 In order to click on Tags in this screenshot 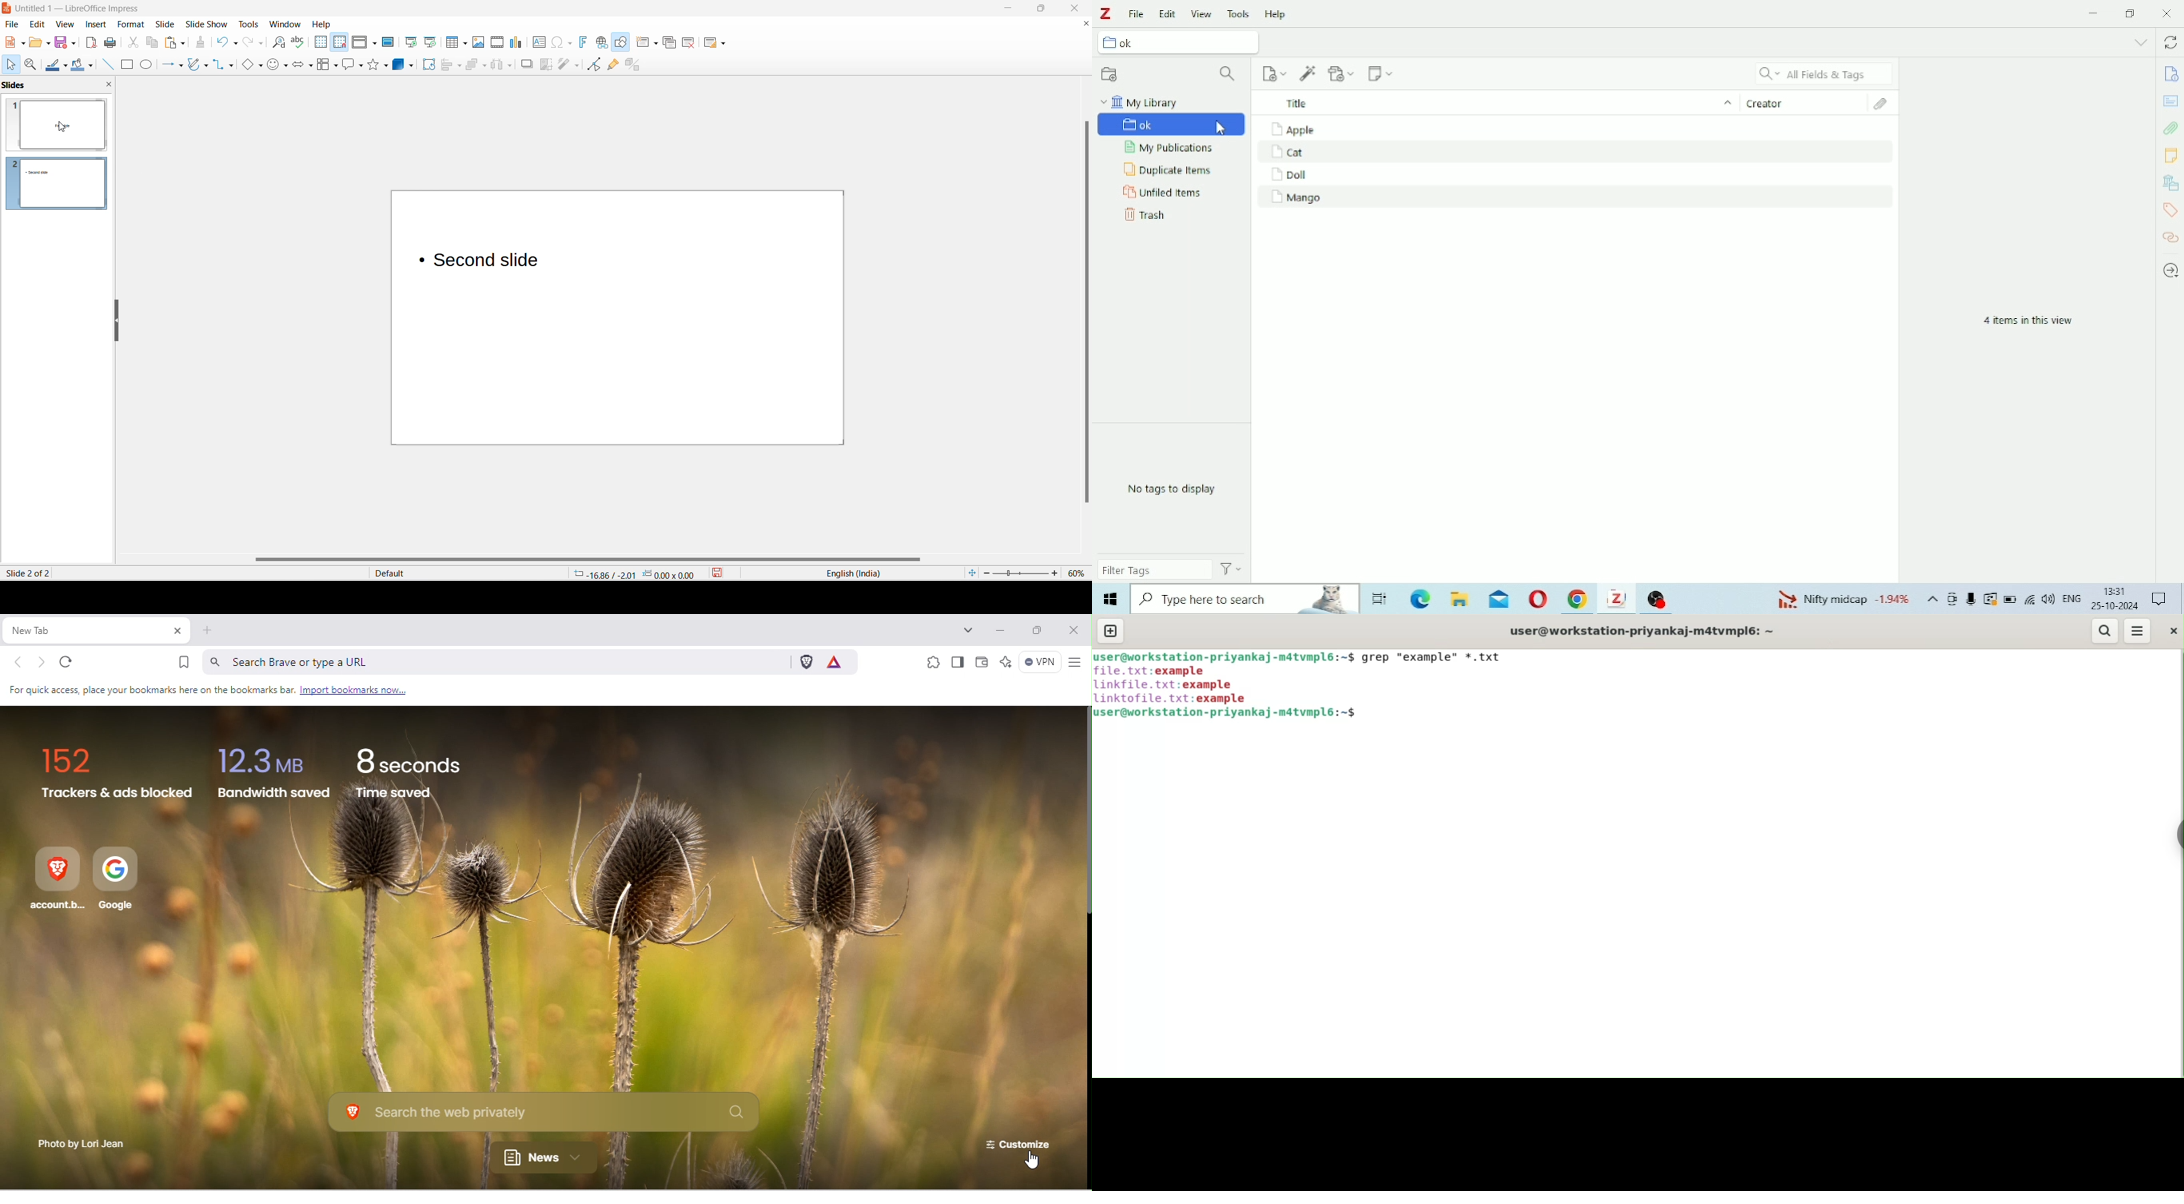, I will do `click(2170, 210)`.